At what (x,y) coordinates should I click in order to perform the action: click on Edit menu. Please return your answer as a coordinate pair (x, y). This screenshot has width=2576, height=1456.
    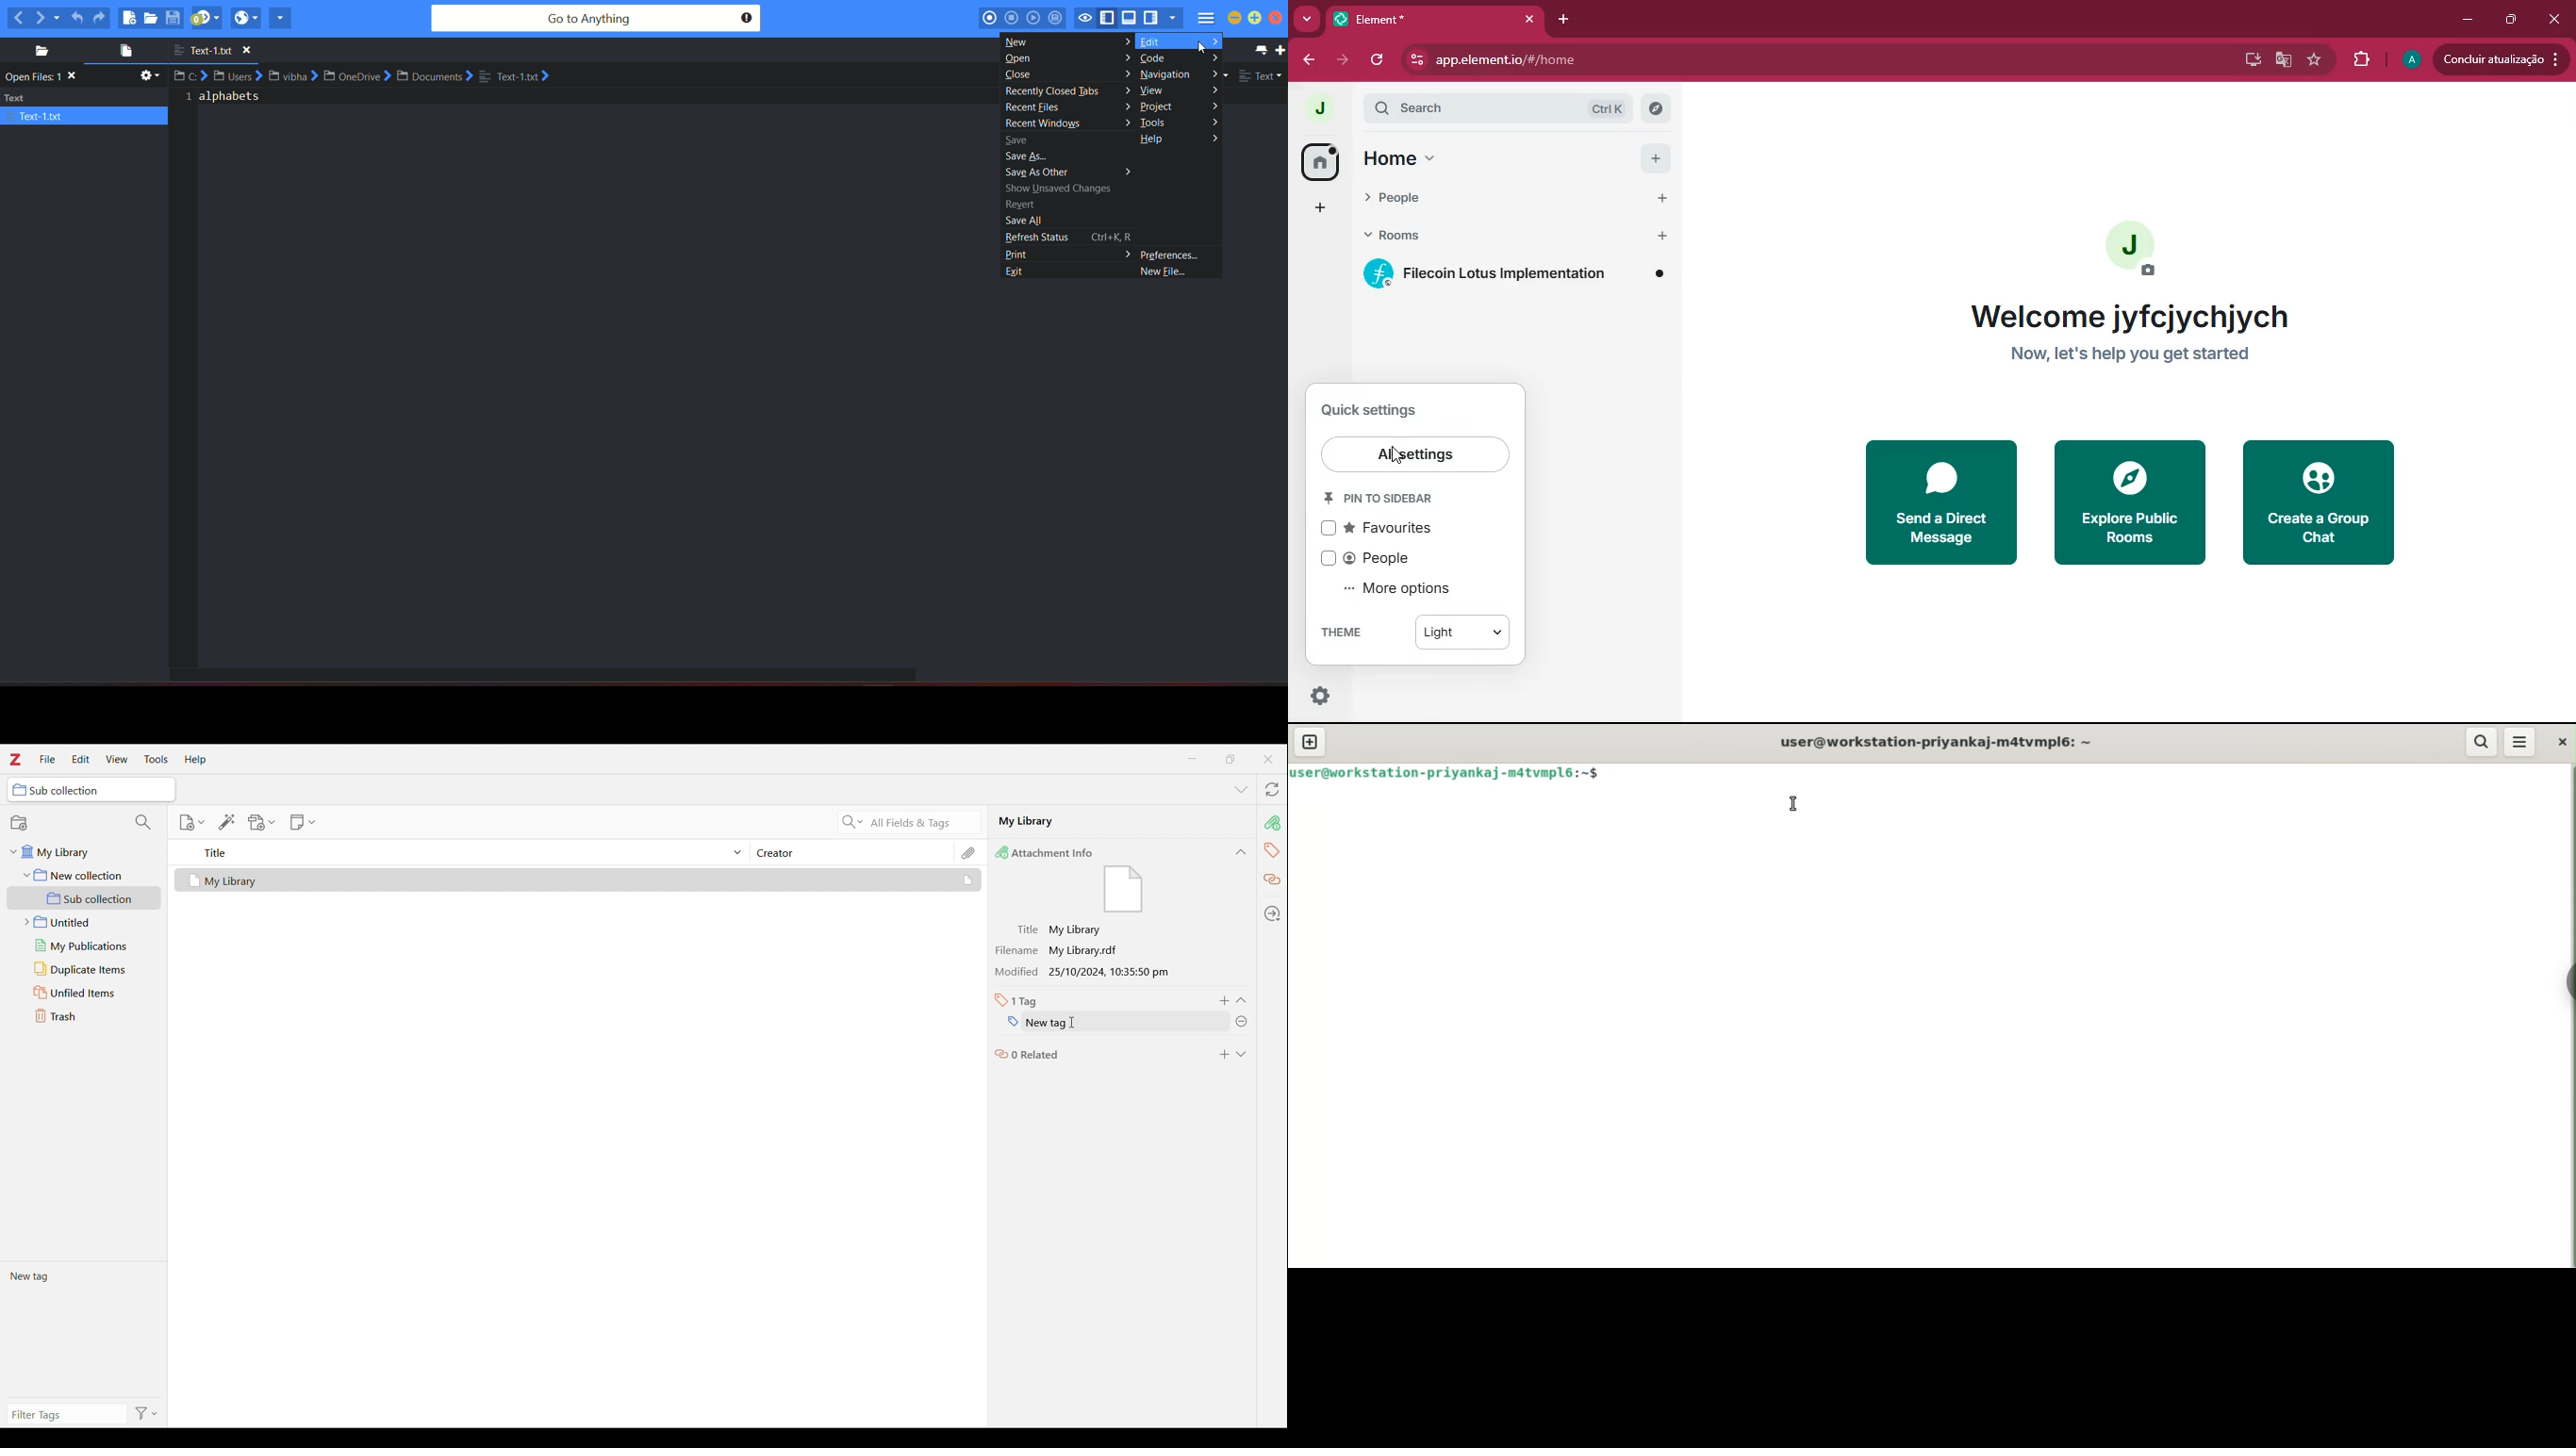
    Looking at the image, I should click on (80, 759).